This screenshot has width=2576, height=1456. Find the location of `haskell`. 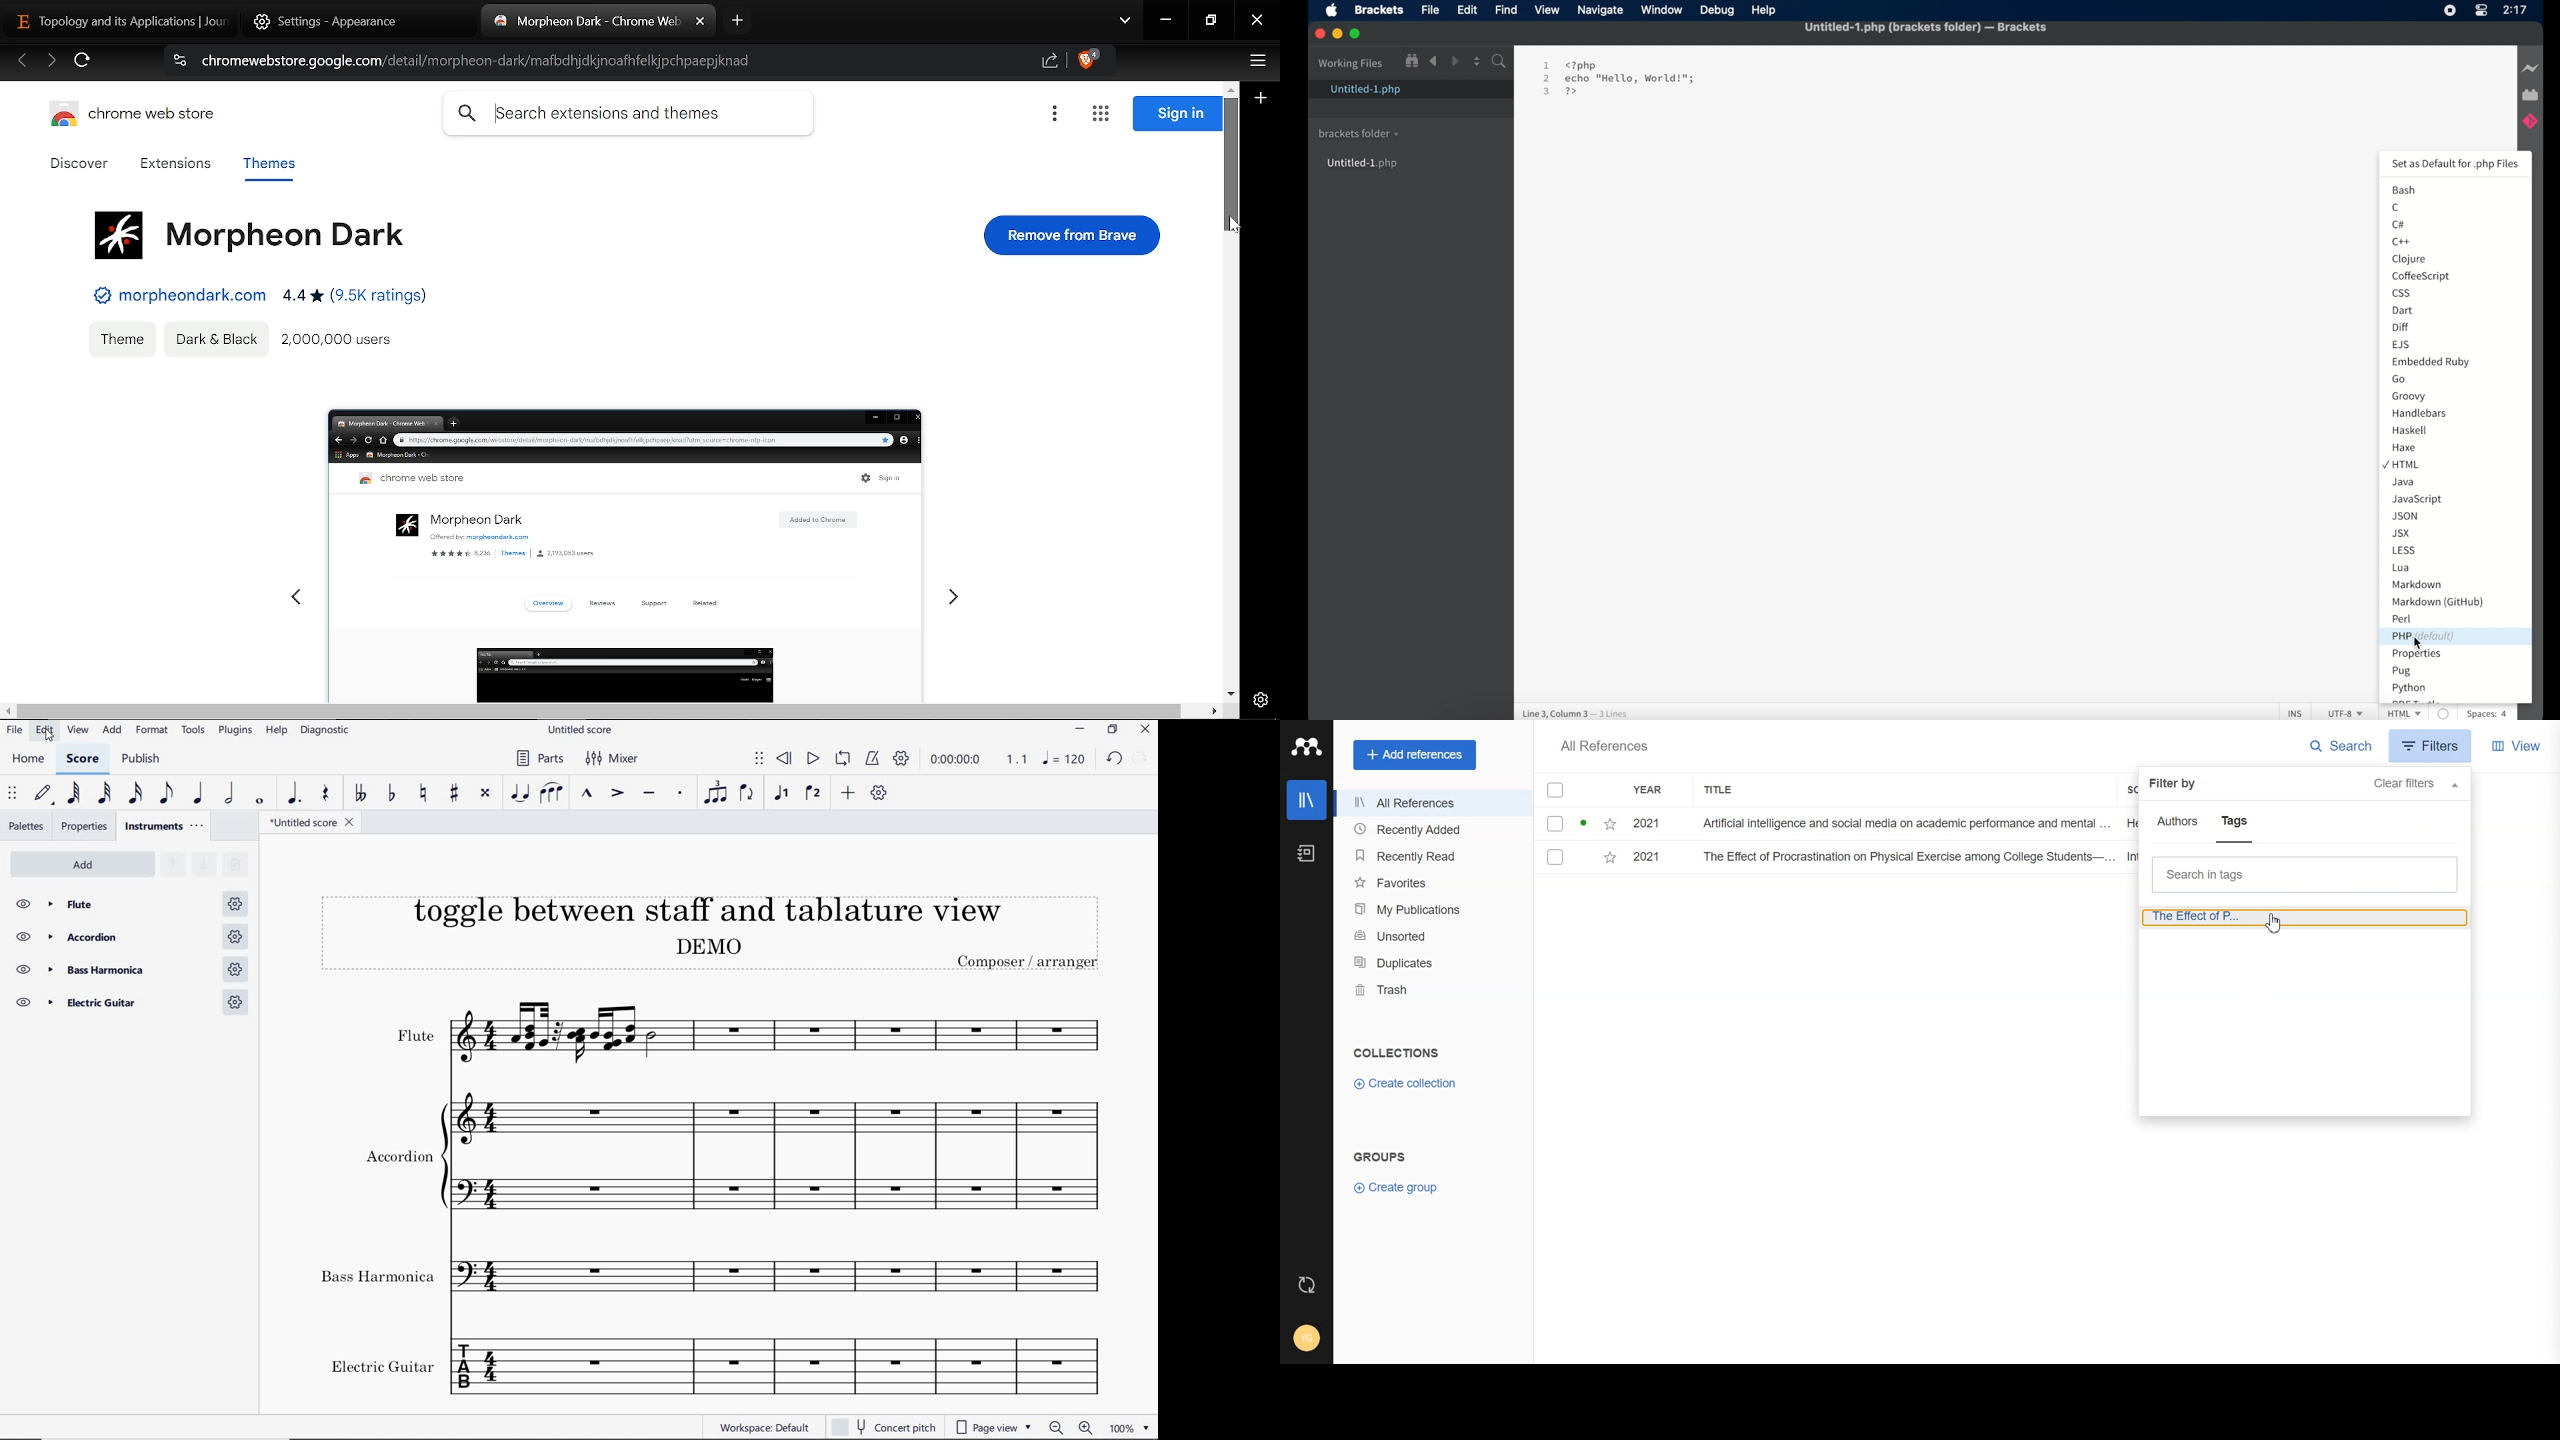

haskell is located at coordinates (2409, 430).